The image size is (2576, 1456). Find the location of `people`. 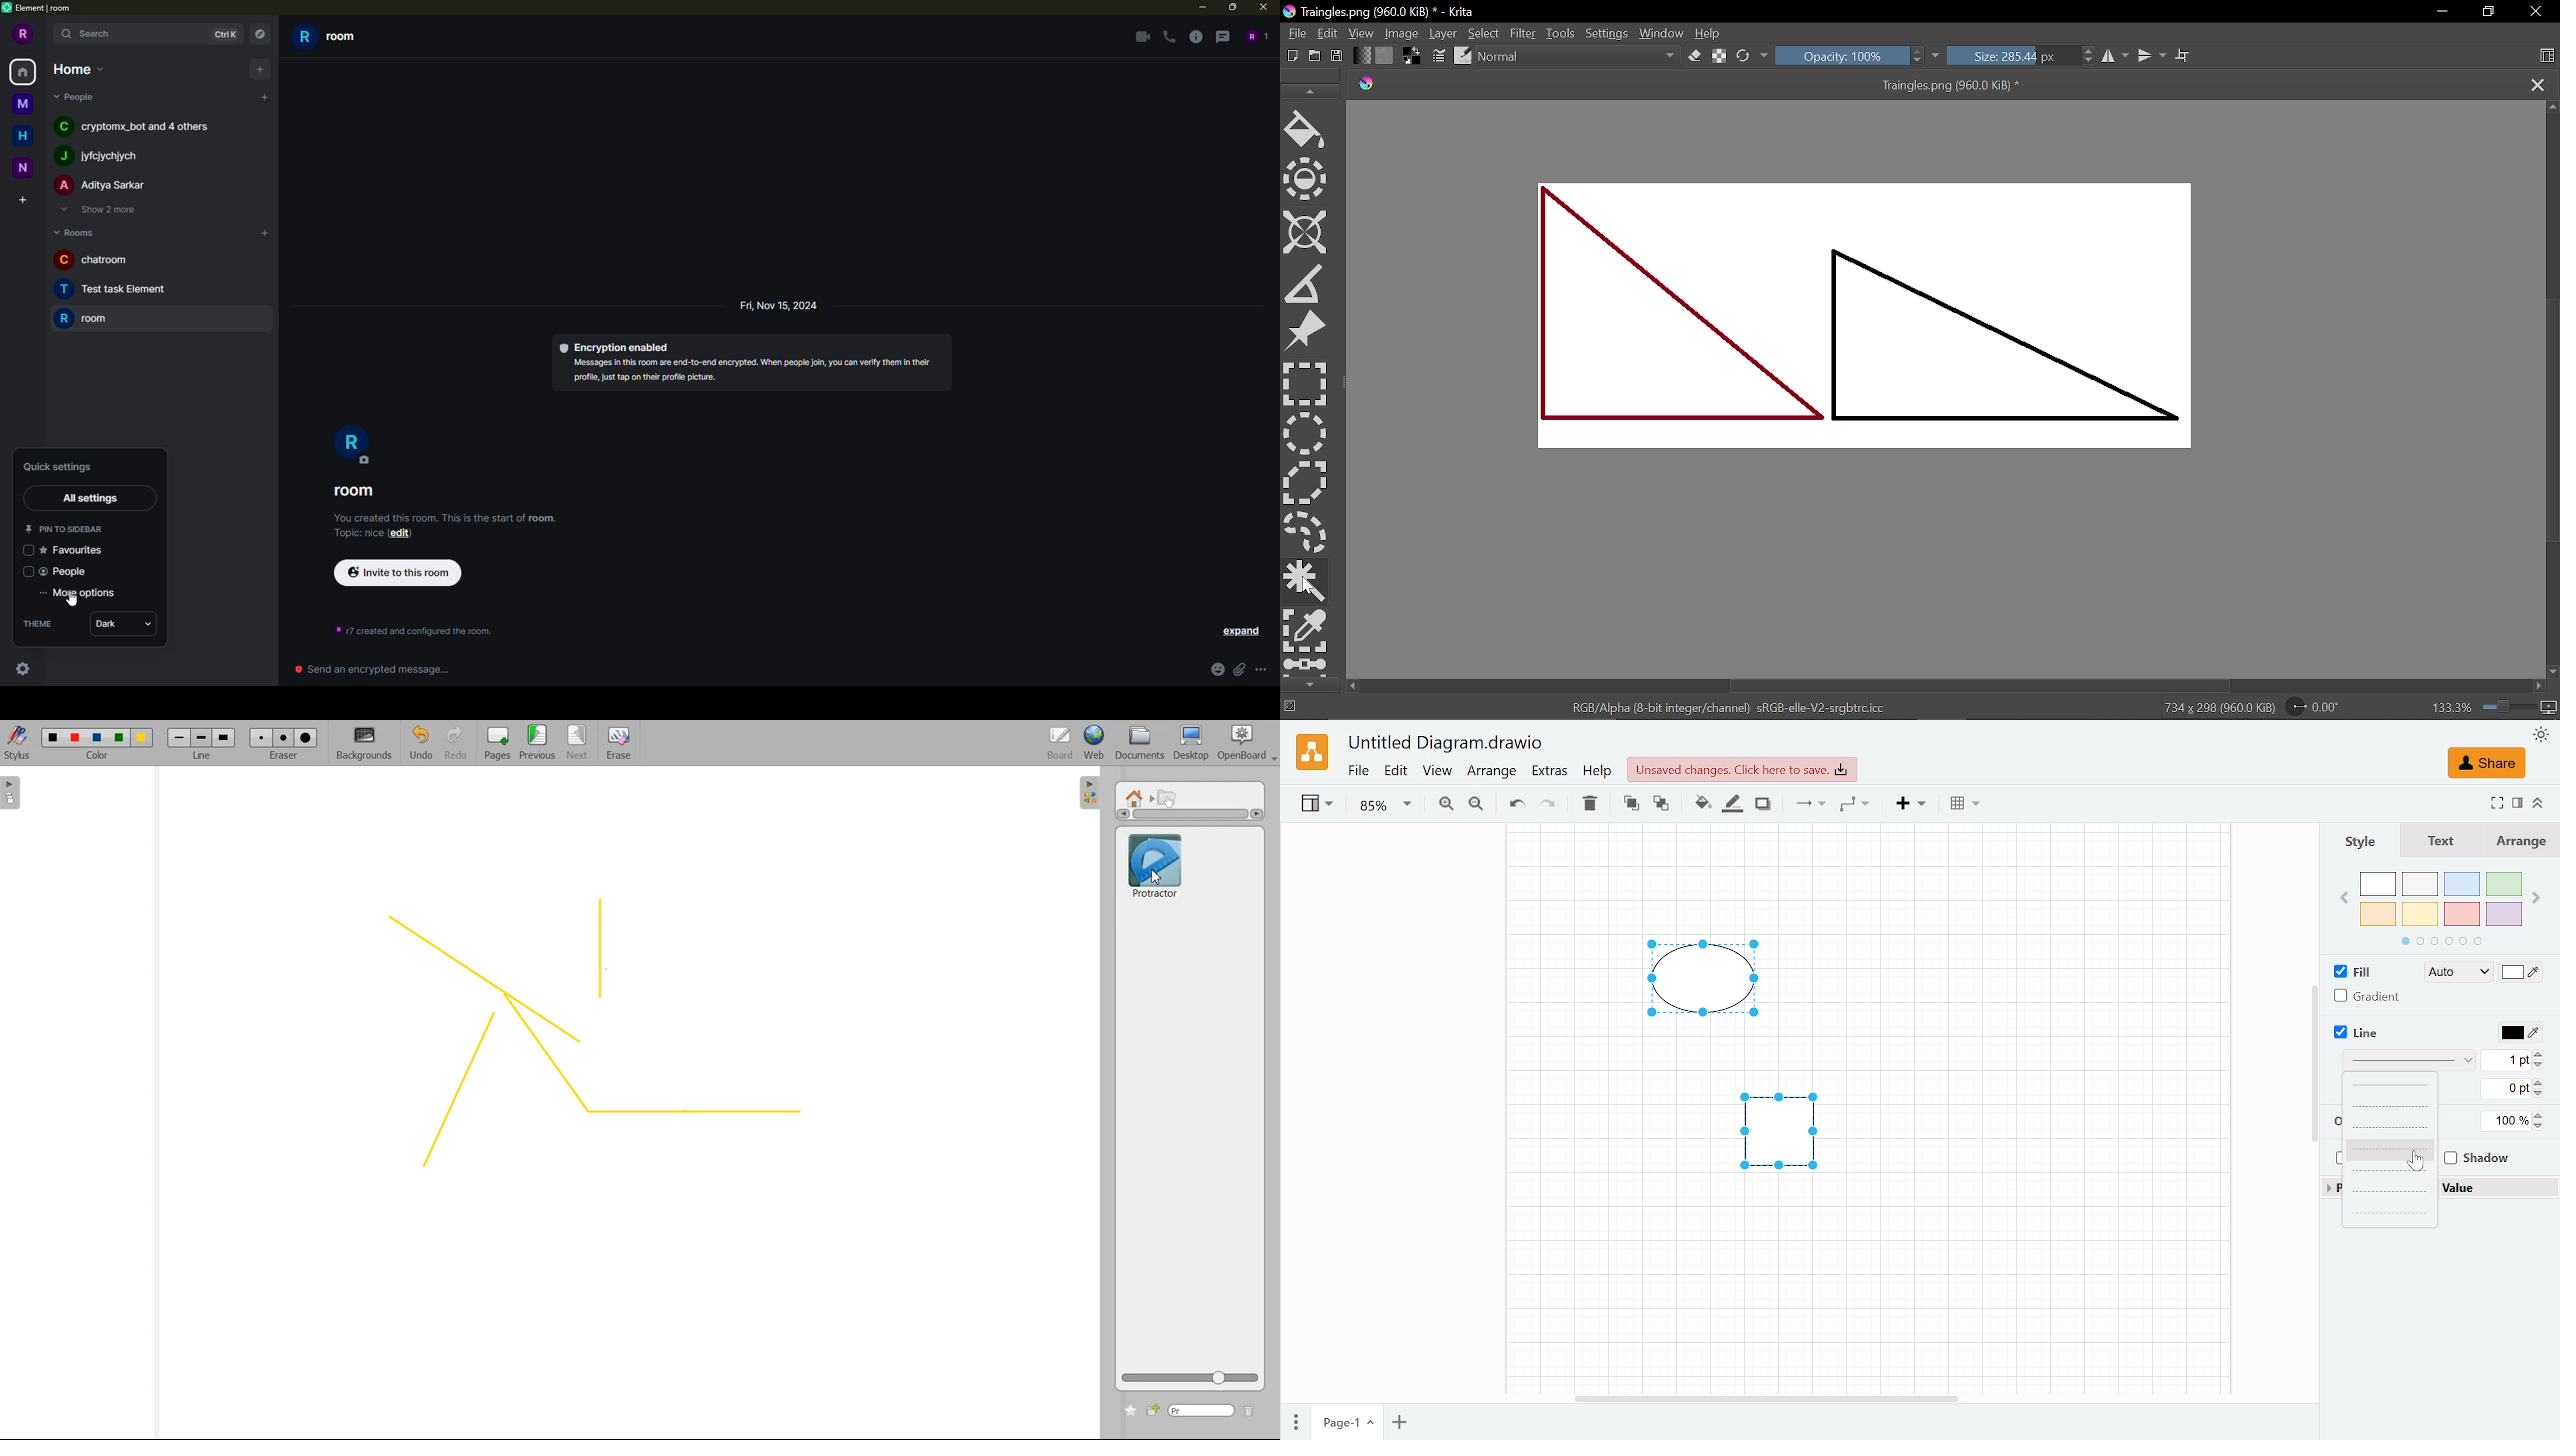

people is located at coordinates (1255, 37).